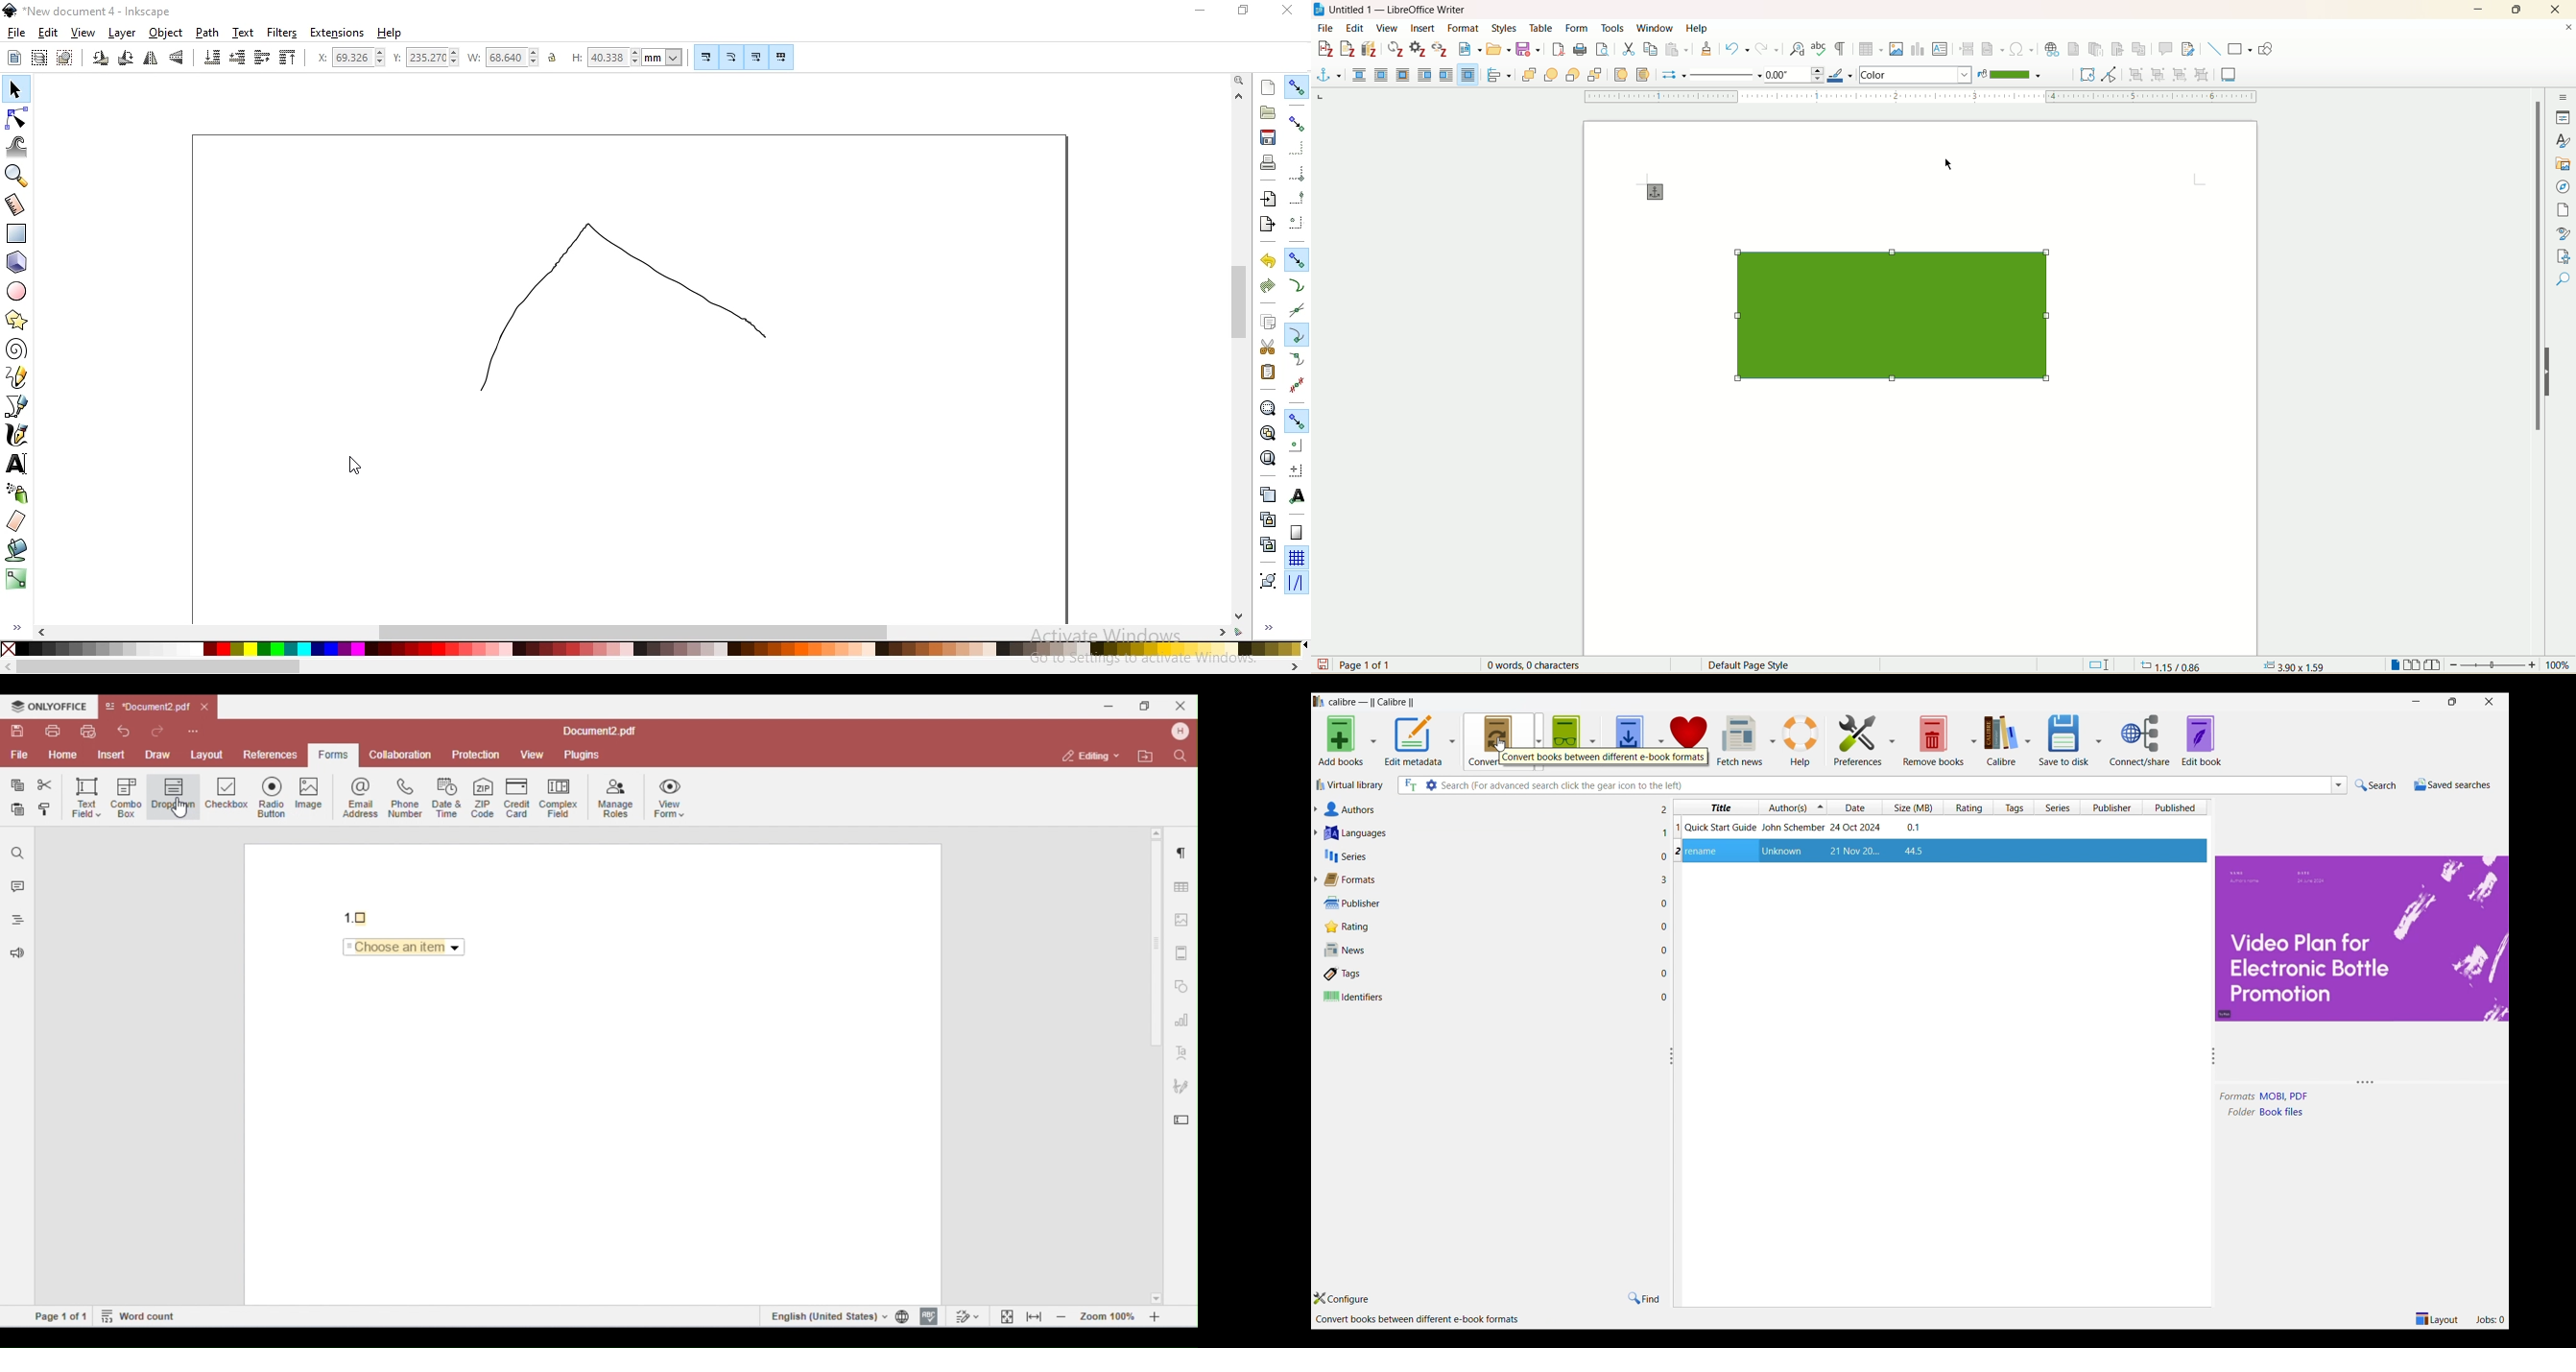 This screenshot has width=2576, height=1372. What do you see at coordinates (2140, 740) in the screenshot?
I see `Connect/Share` at bounding box center [2140, 740].